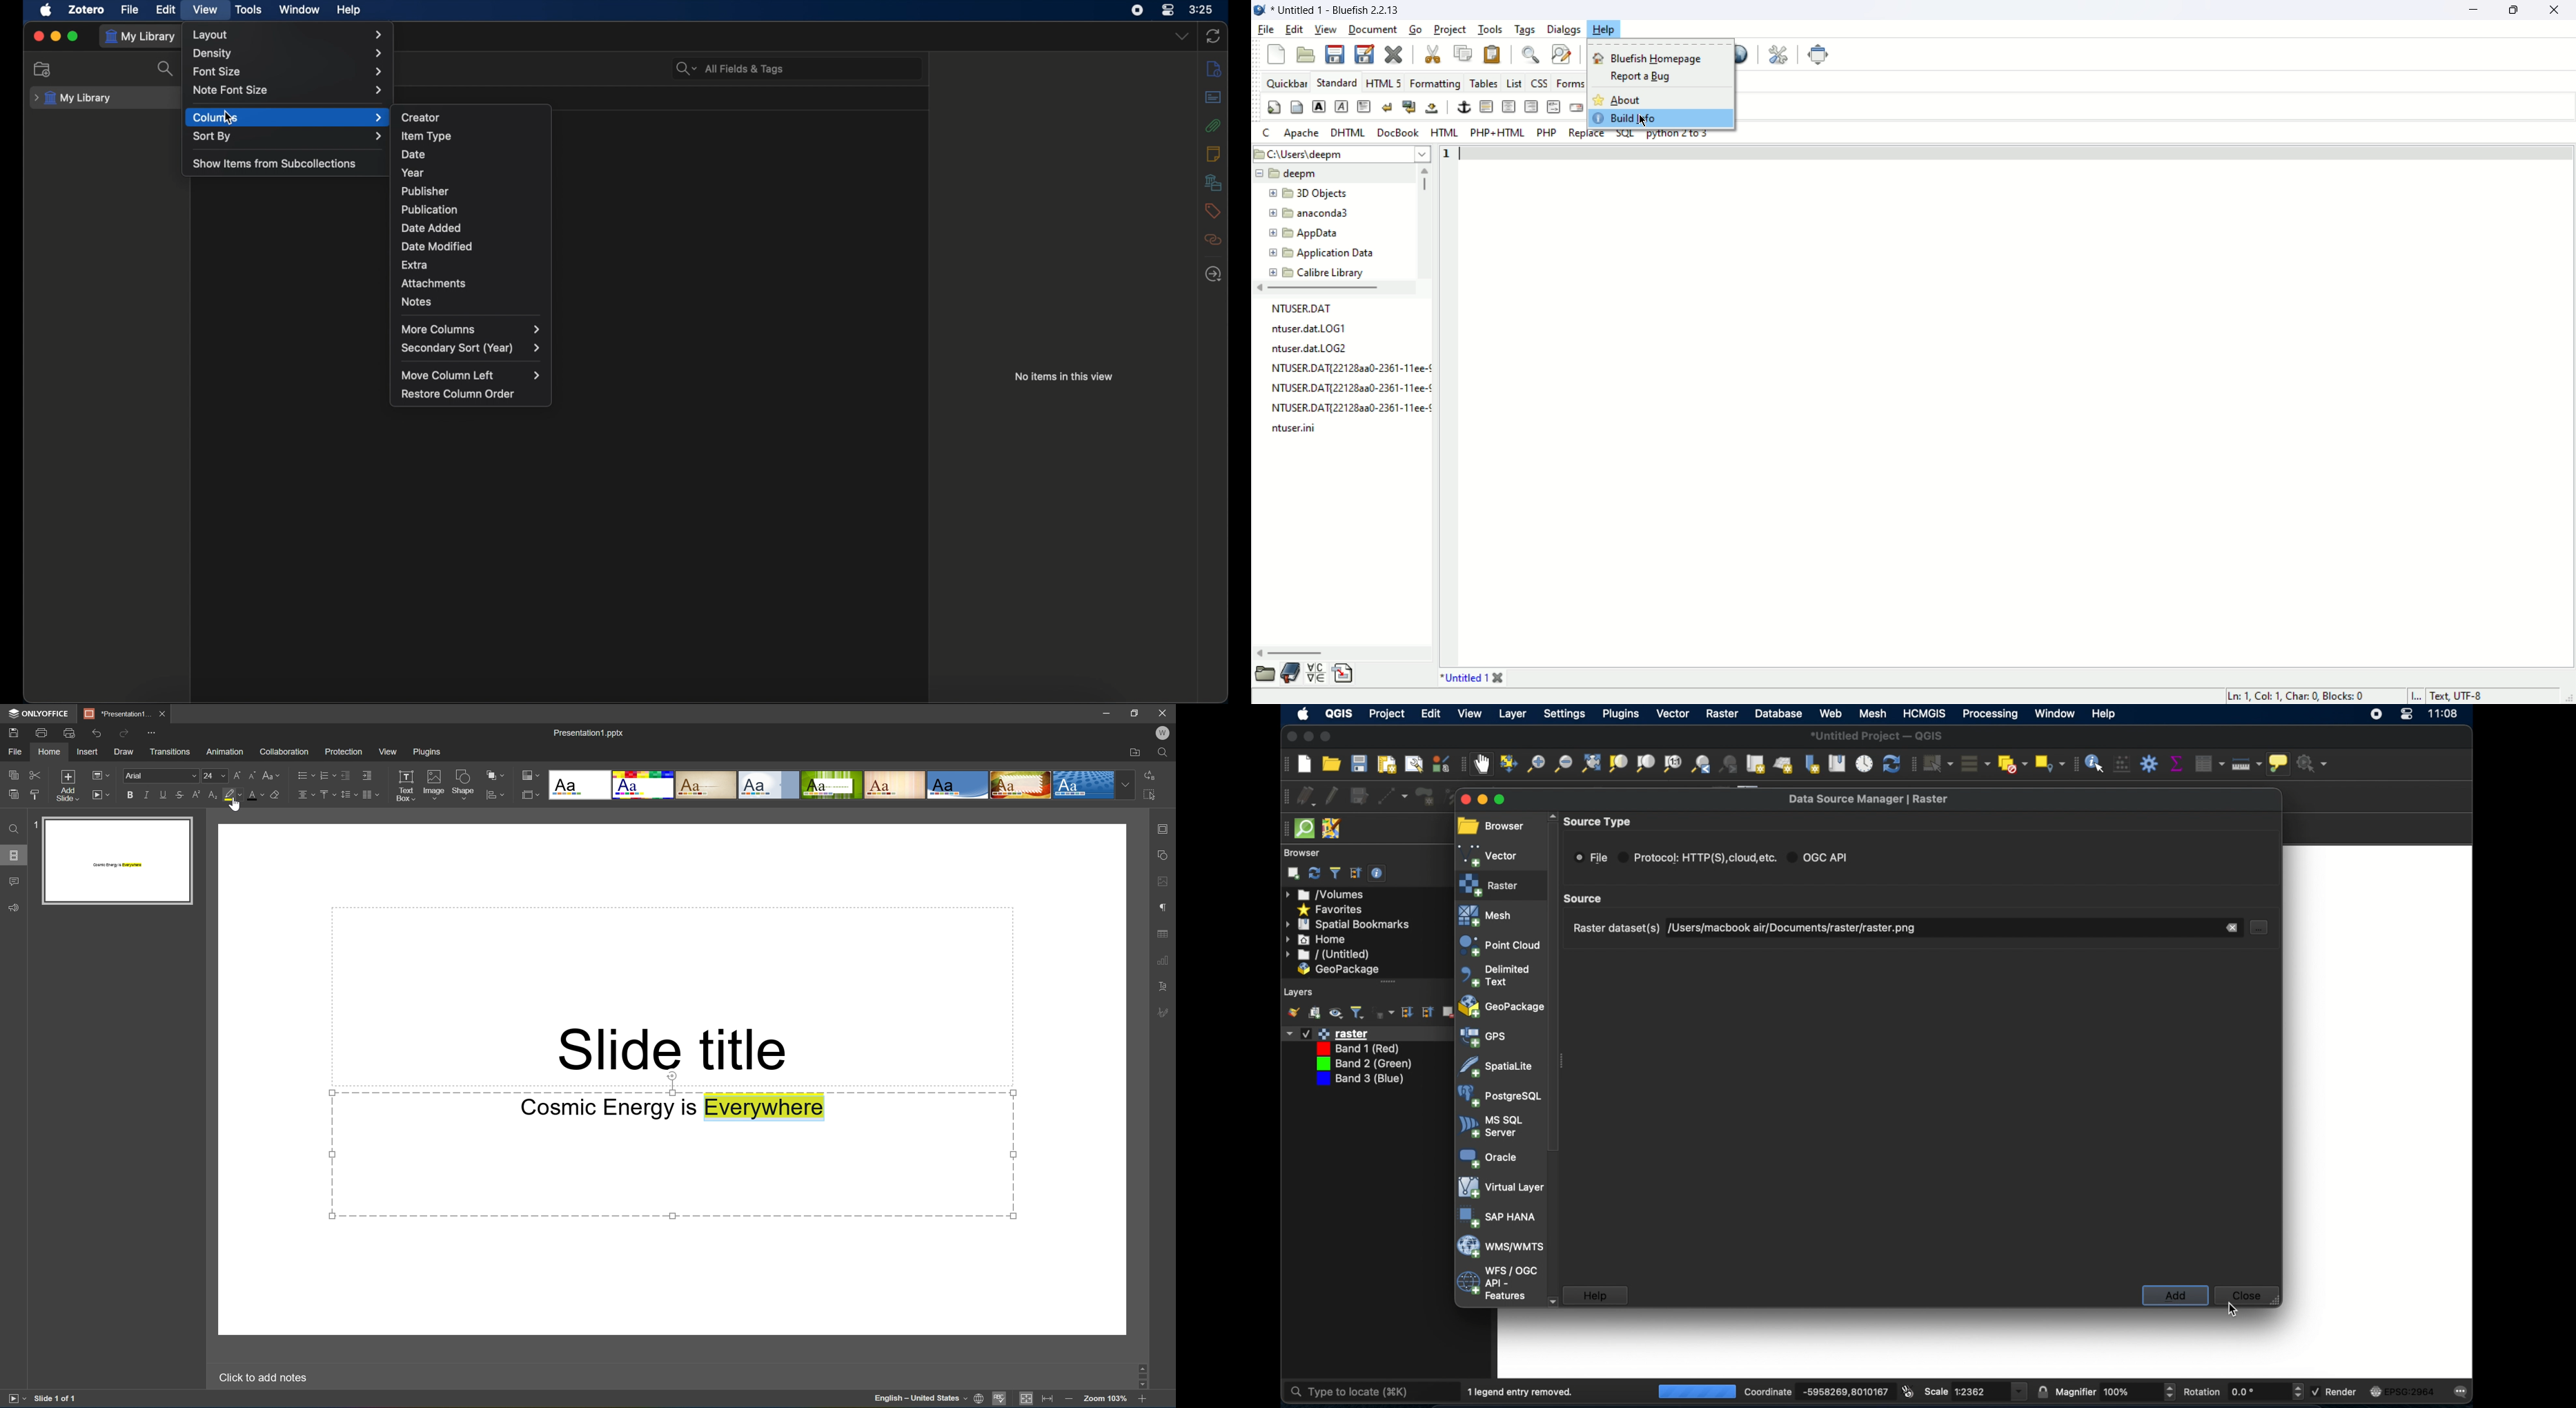 This screenshot has width=2576, height=1428. What do you see at coordinates (97, 732) in the screenshot?
I see `Undo` at bounding box center [97, 732].